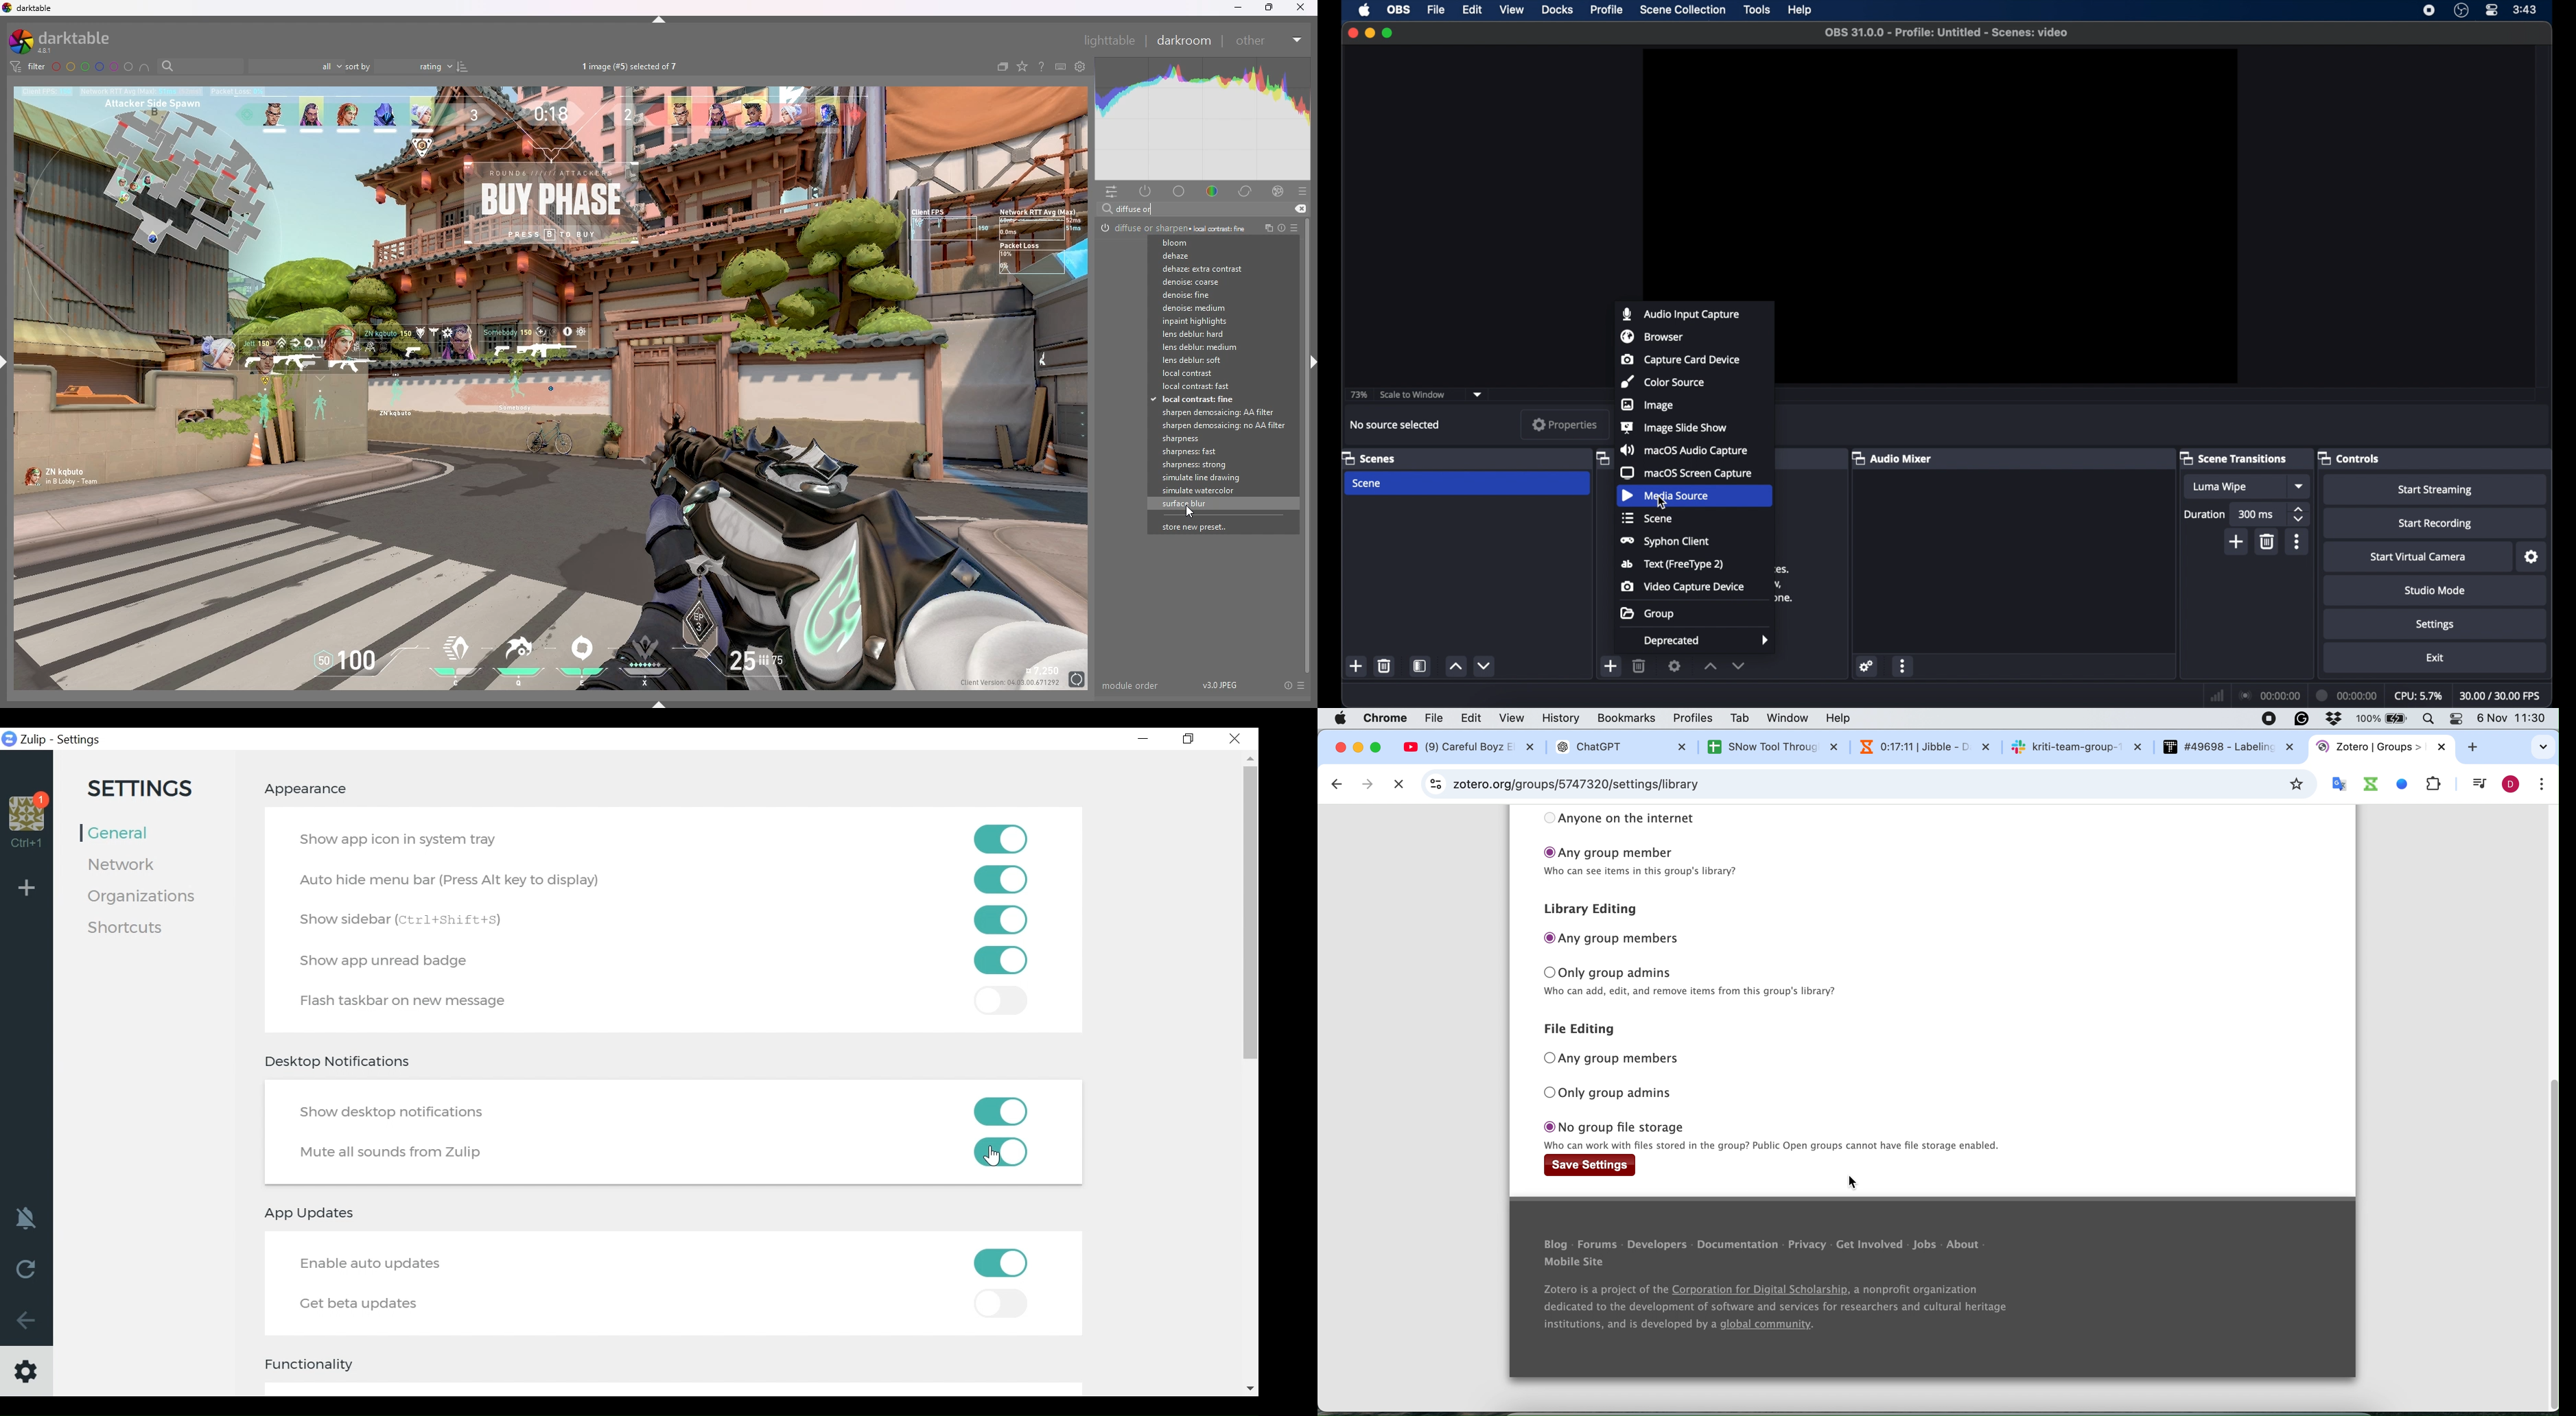 The height and width of the screenshot is (1428, 2576). Describe the element at coordinates (1213, 190) in the screenshot. I see `color` at that location.